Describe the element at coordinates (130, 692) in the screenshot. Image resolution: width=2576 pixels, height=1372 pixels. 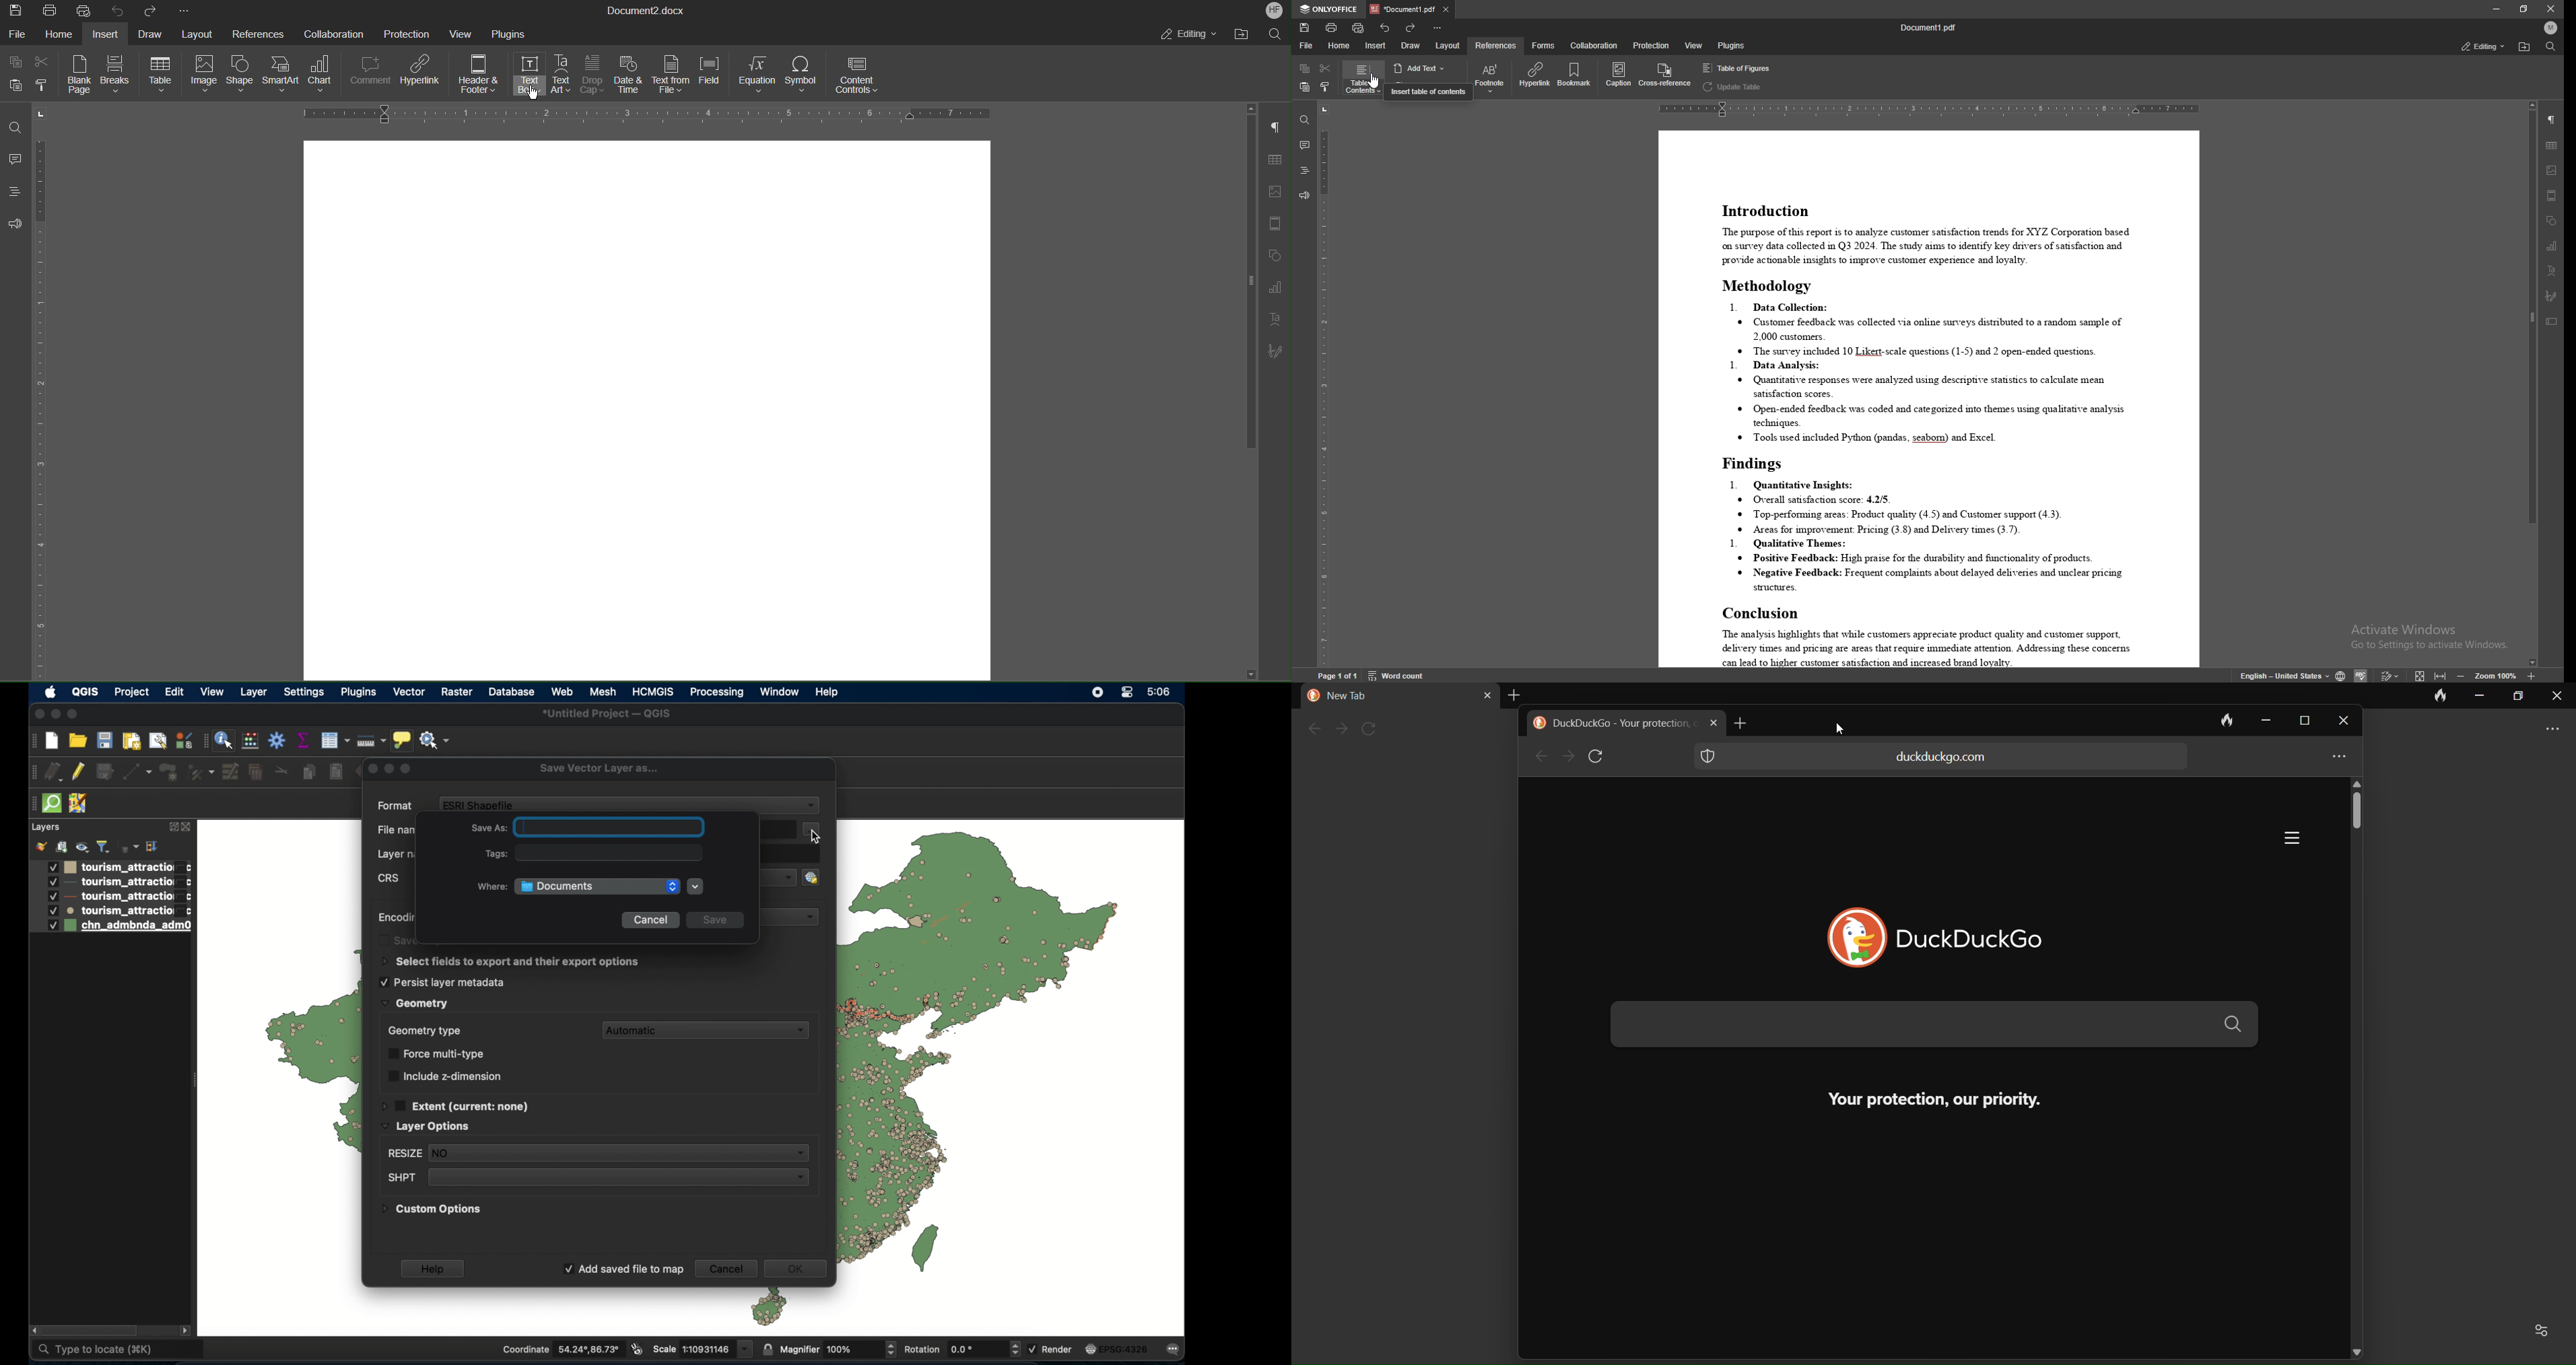
I see `project` at that location.